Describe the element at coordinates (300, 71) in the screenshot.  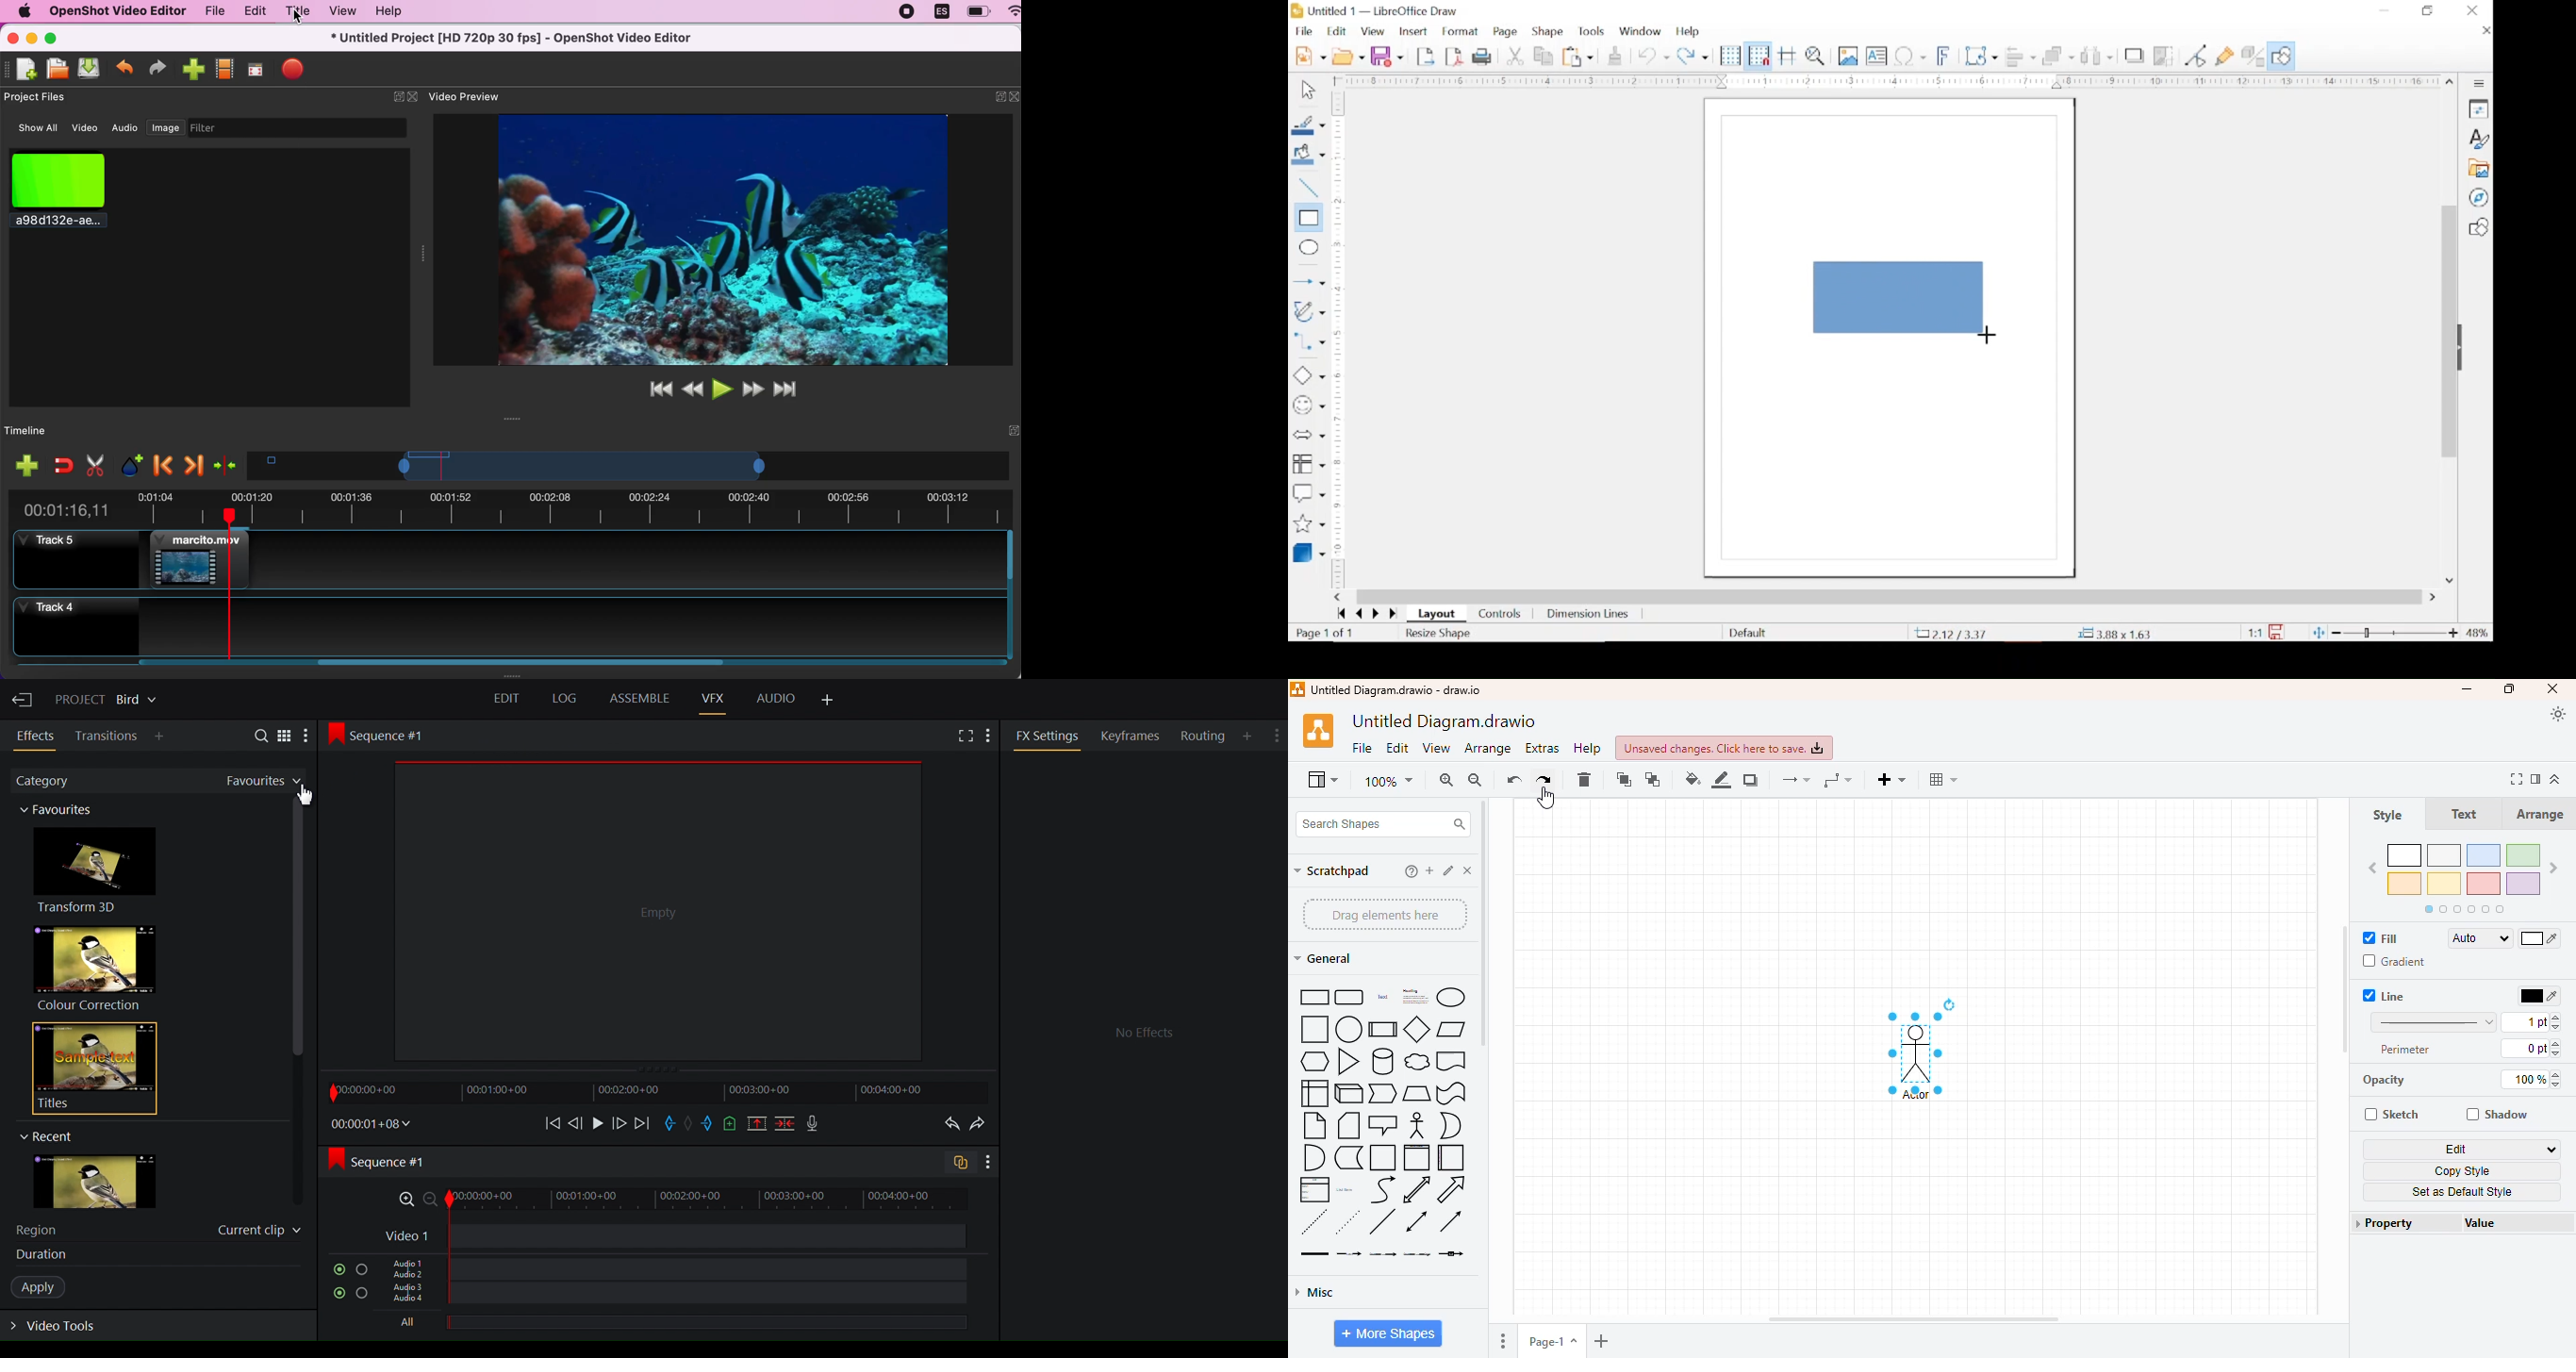
I see `export file` at that location.